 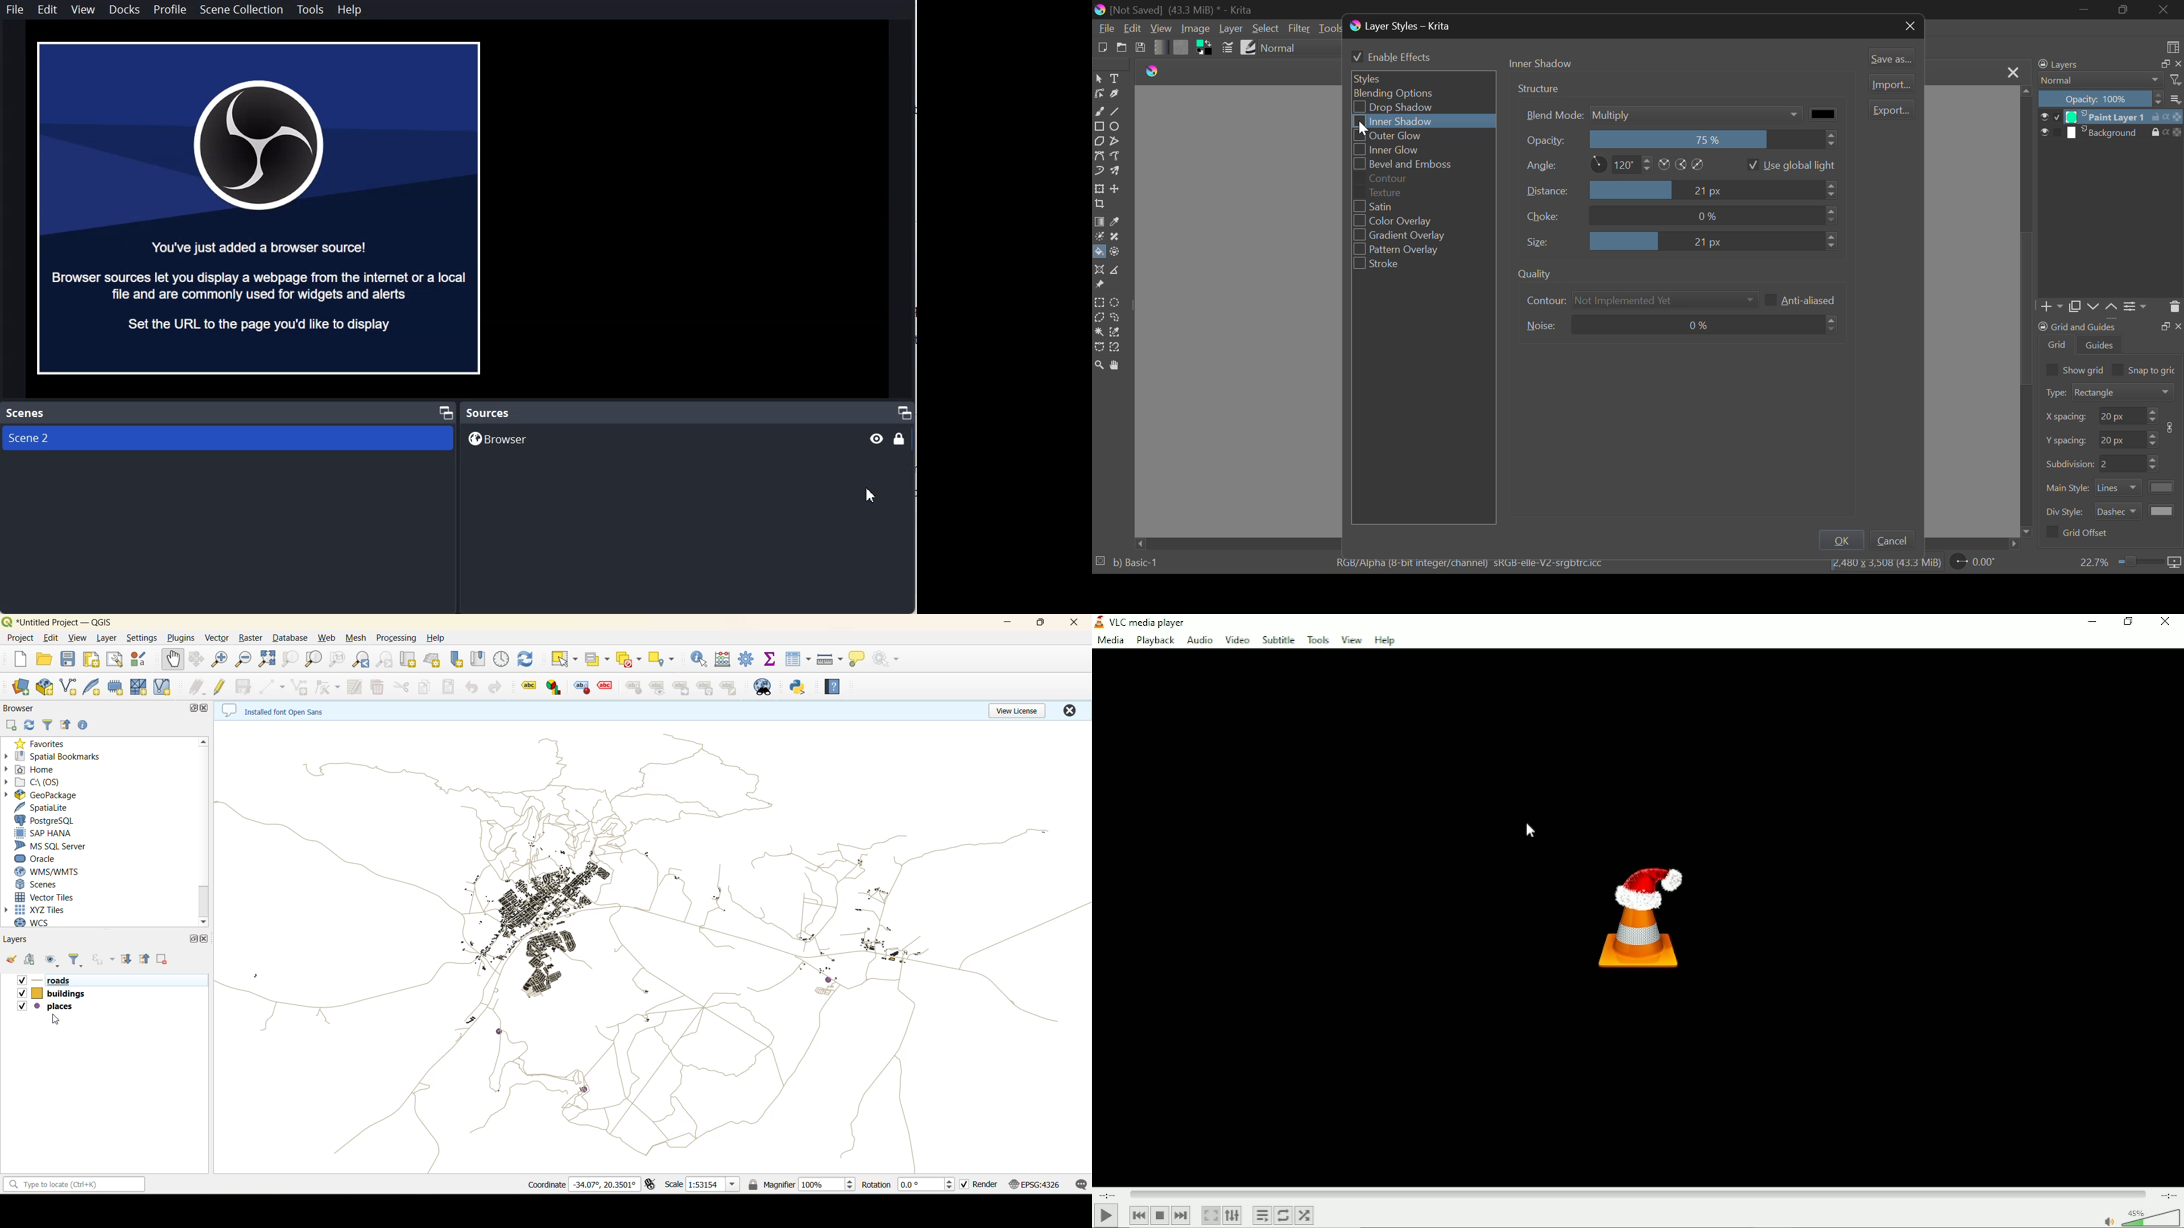 I want to click on modify, so click(x=358, y=687).